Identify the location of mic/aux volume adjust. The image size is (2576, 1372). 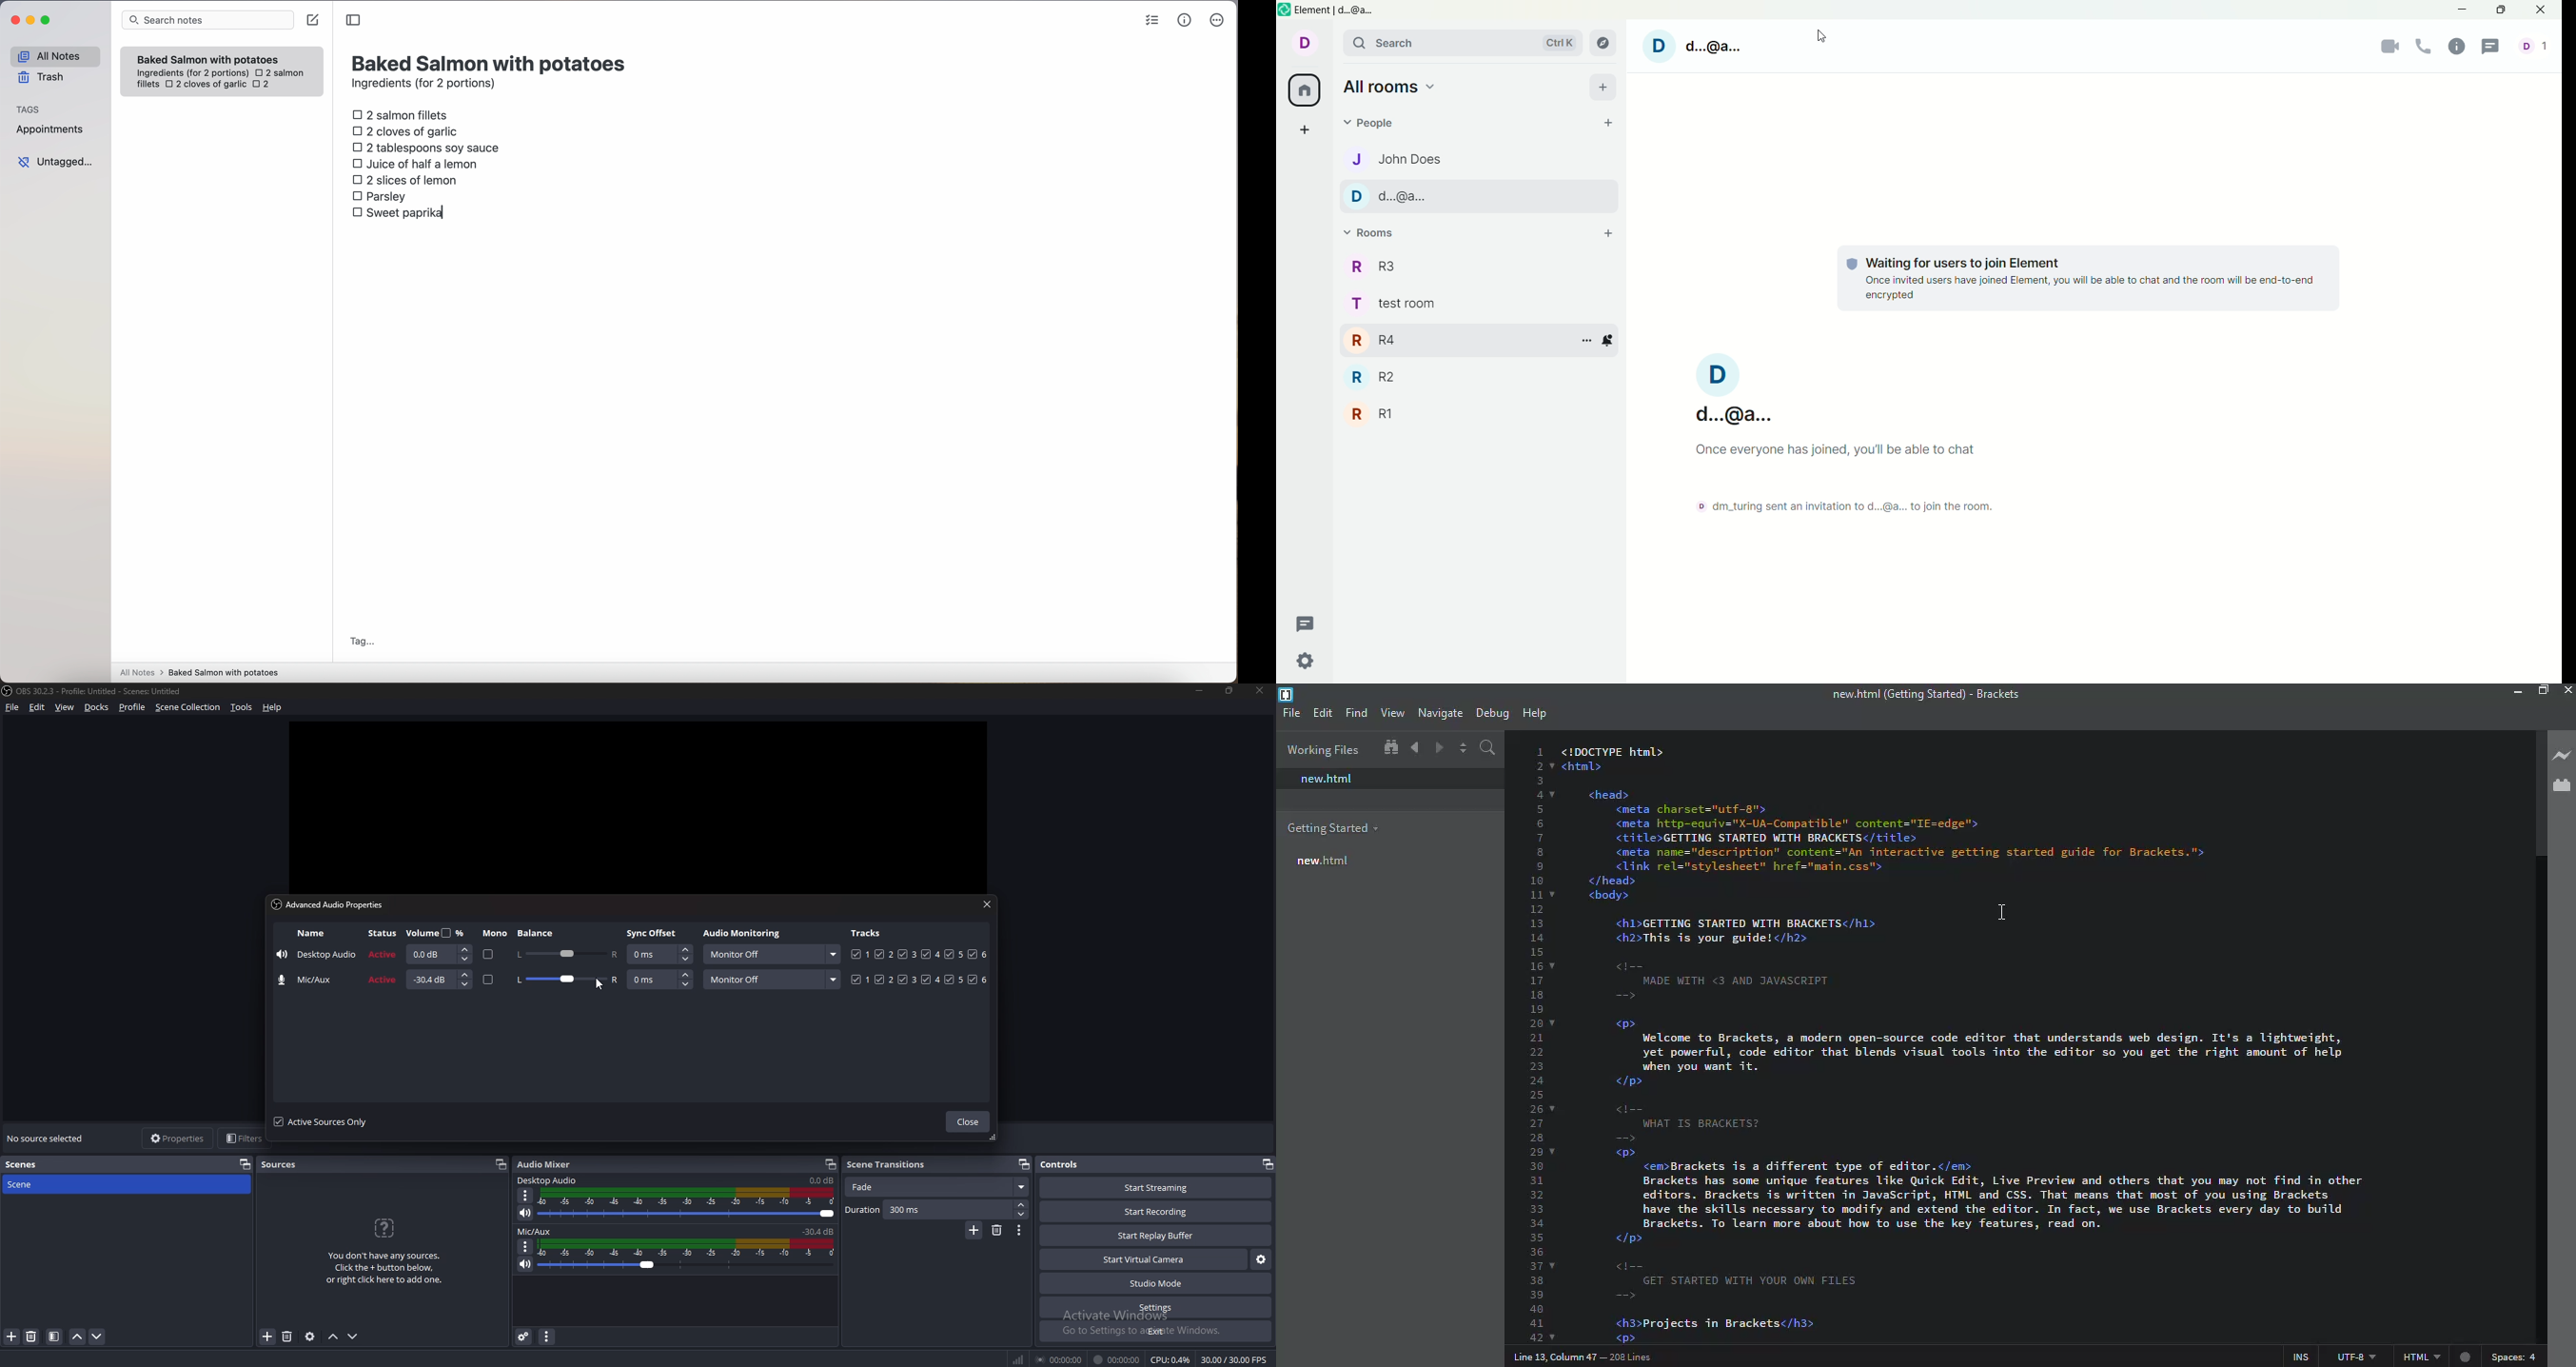
(688, 1255).